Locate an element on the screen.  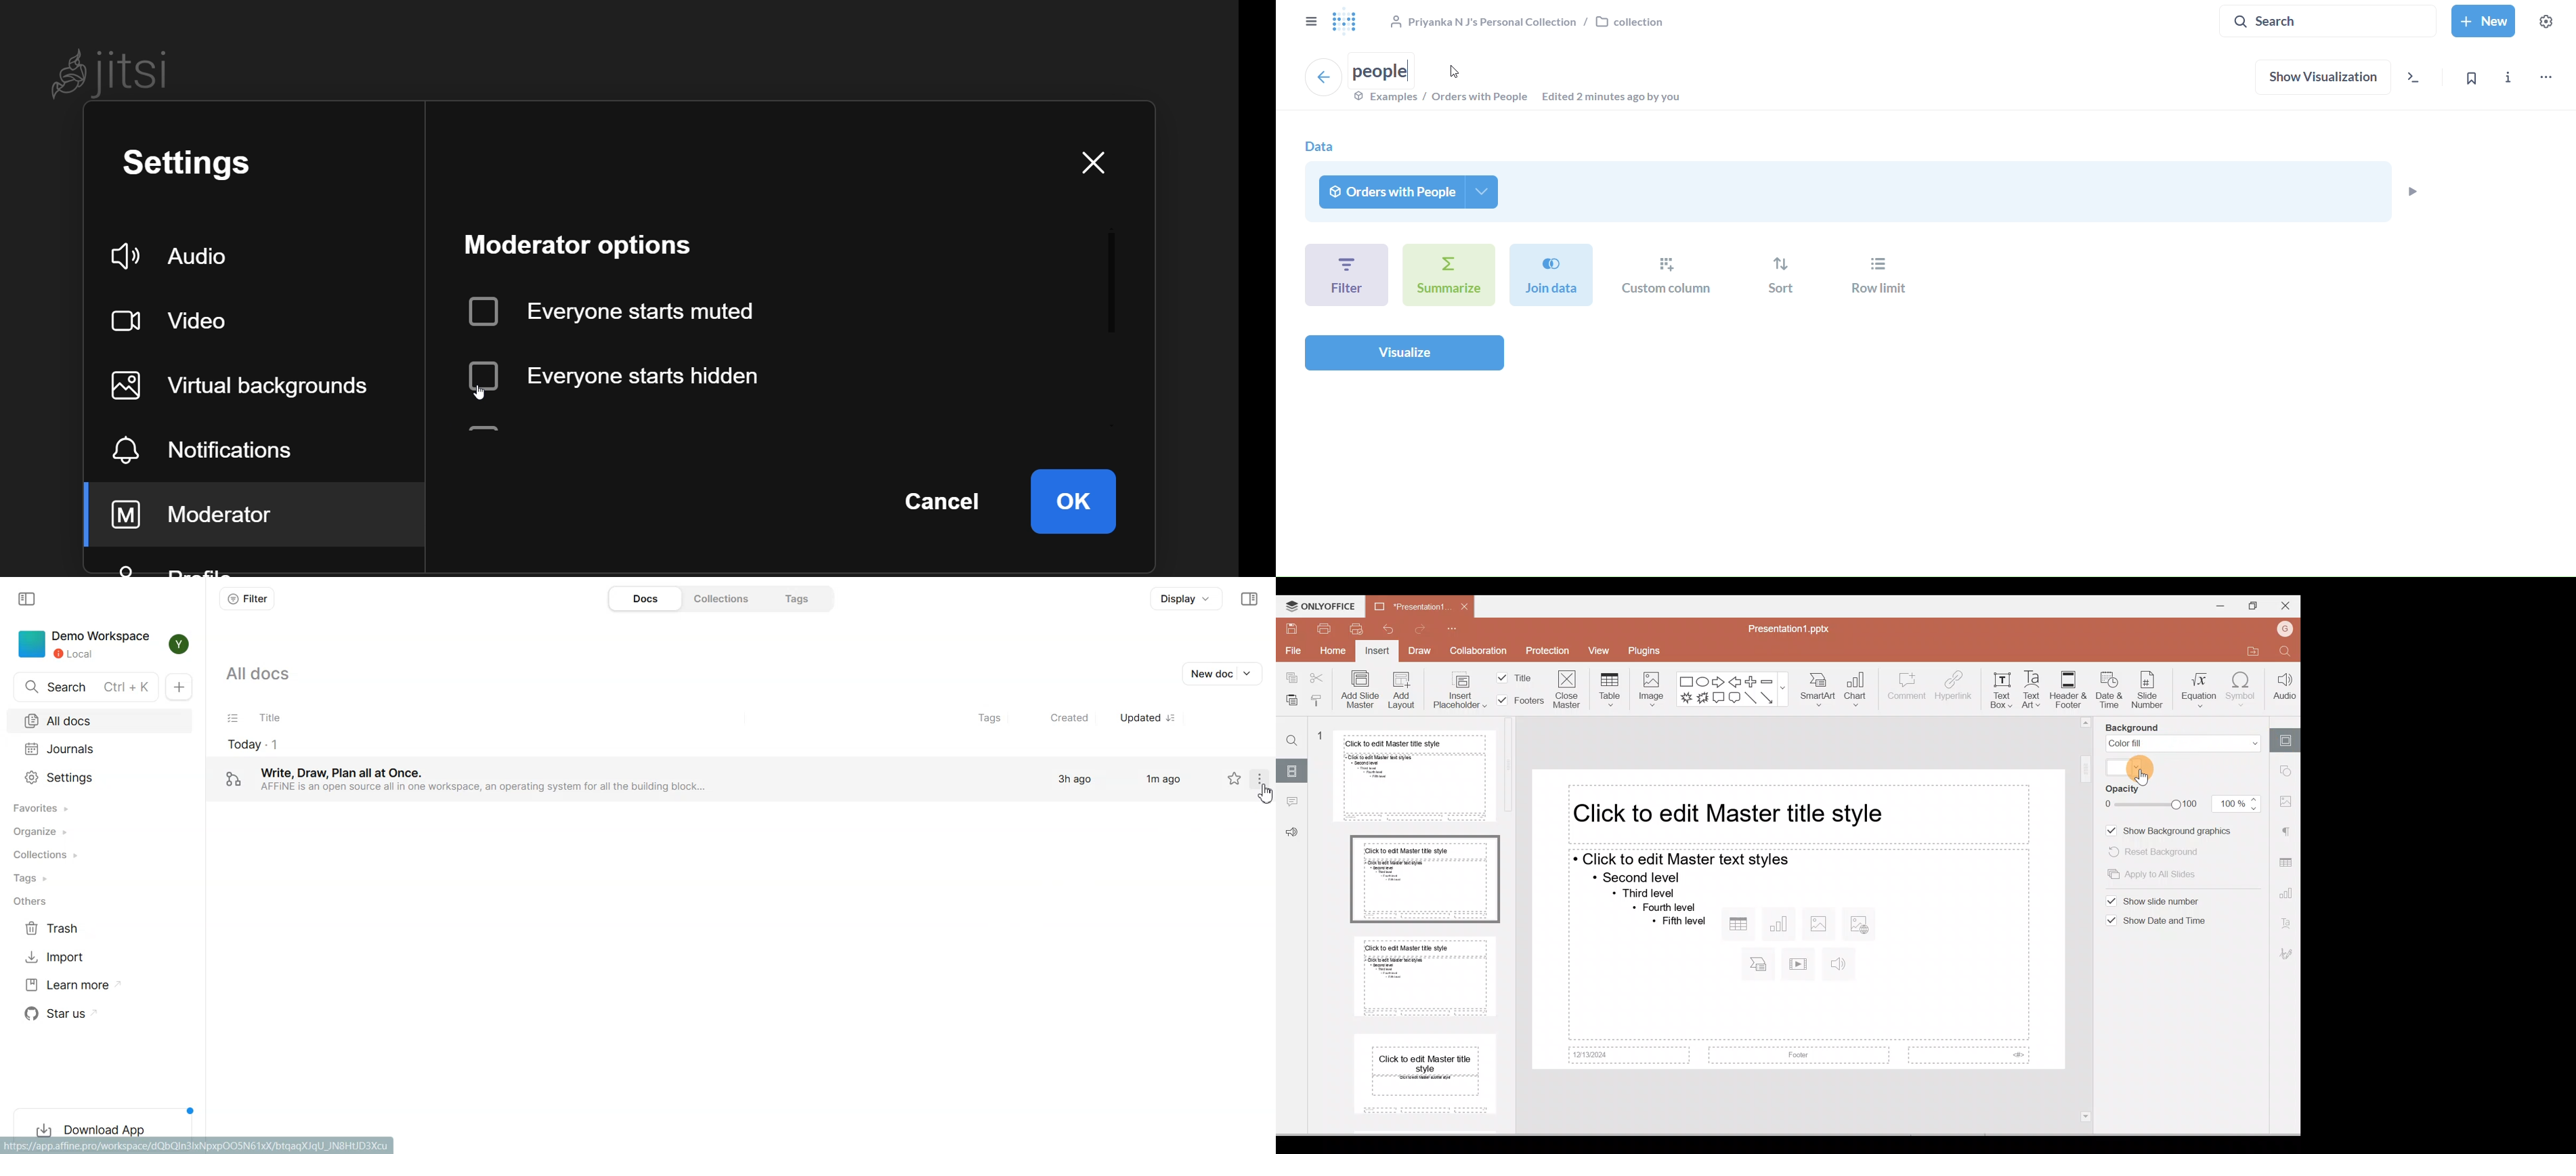
Text box is located at coordinates (2000, 693).